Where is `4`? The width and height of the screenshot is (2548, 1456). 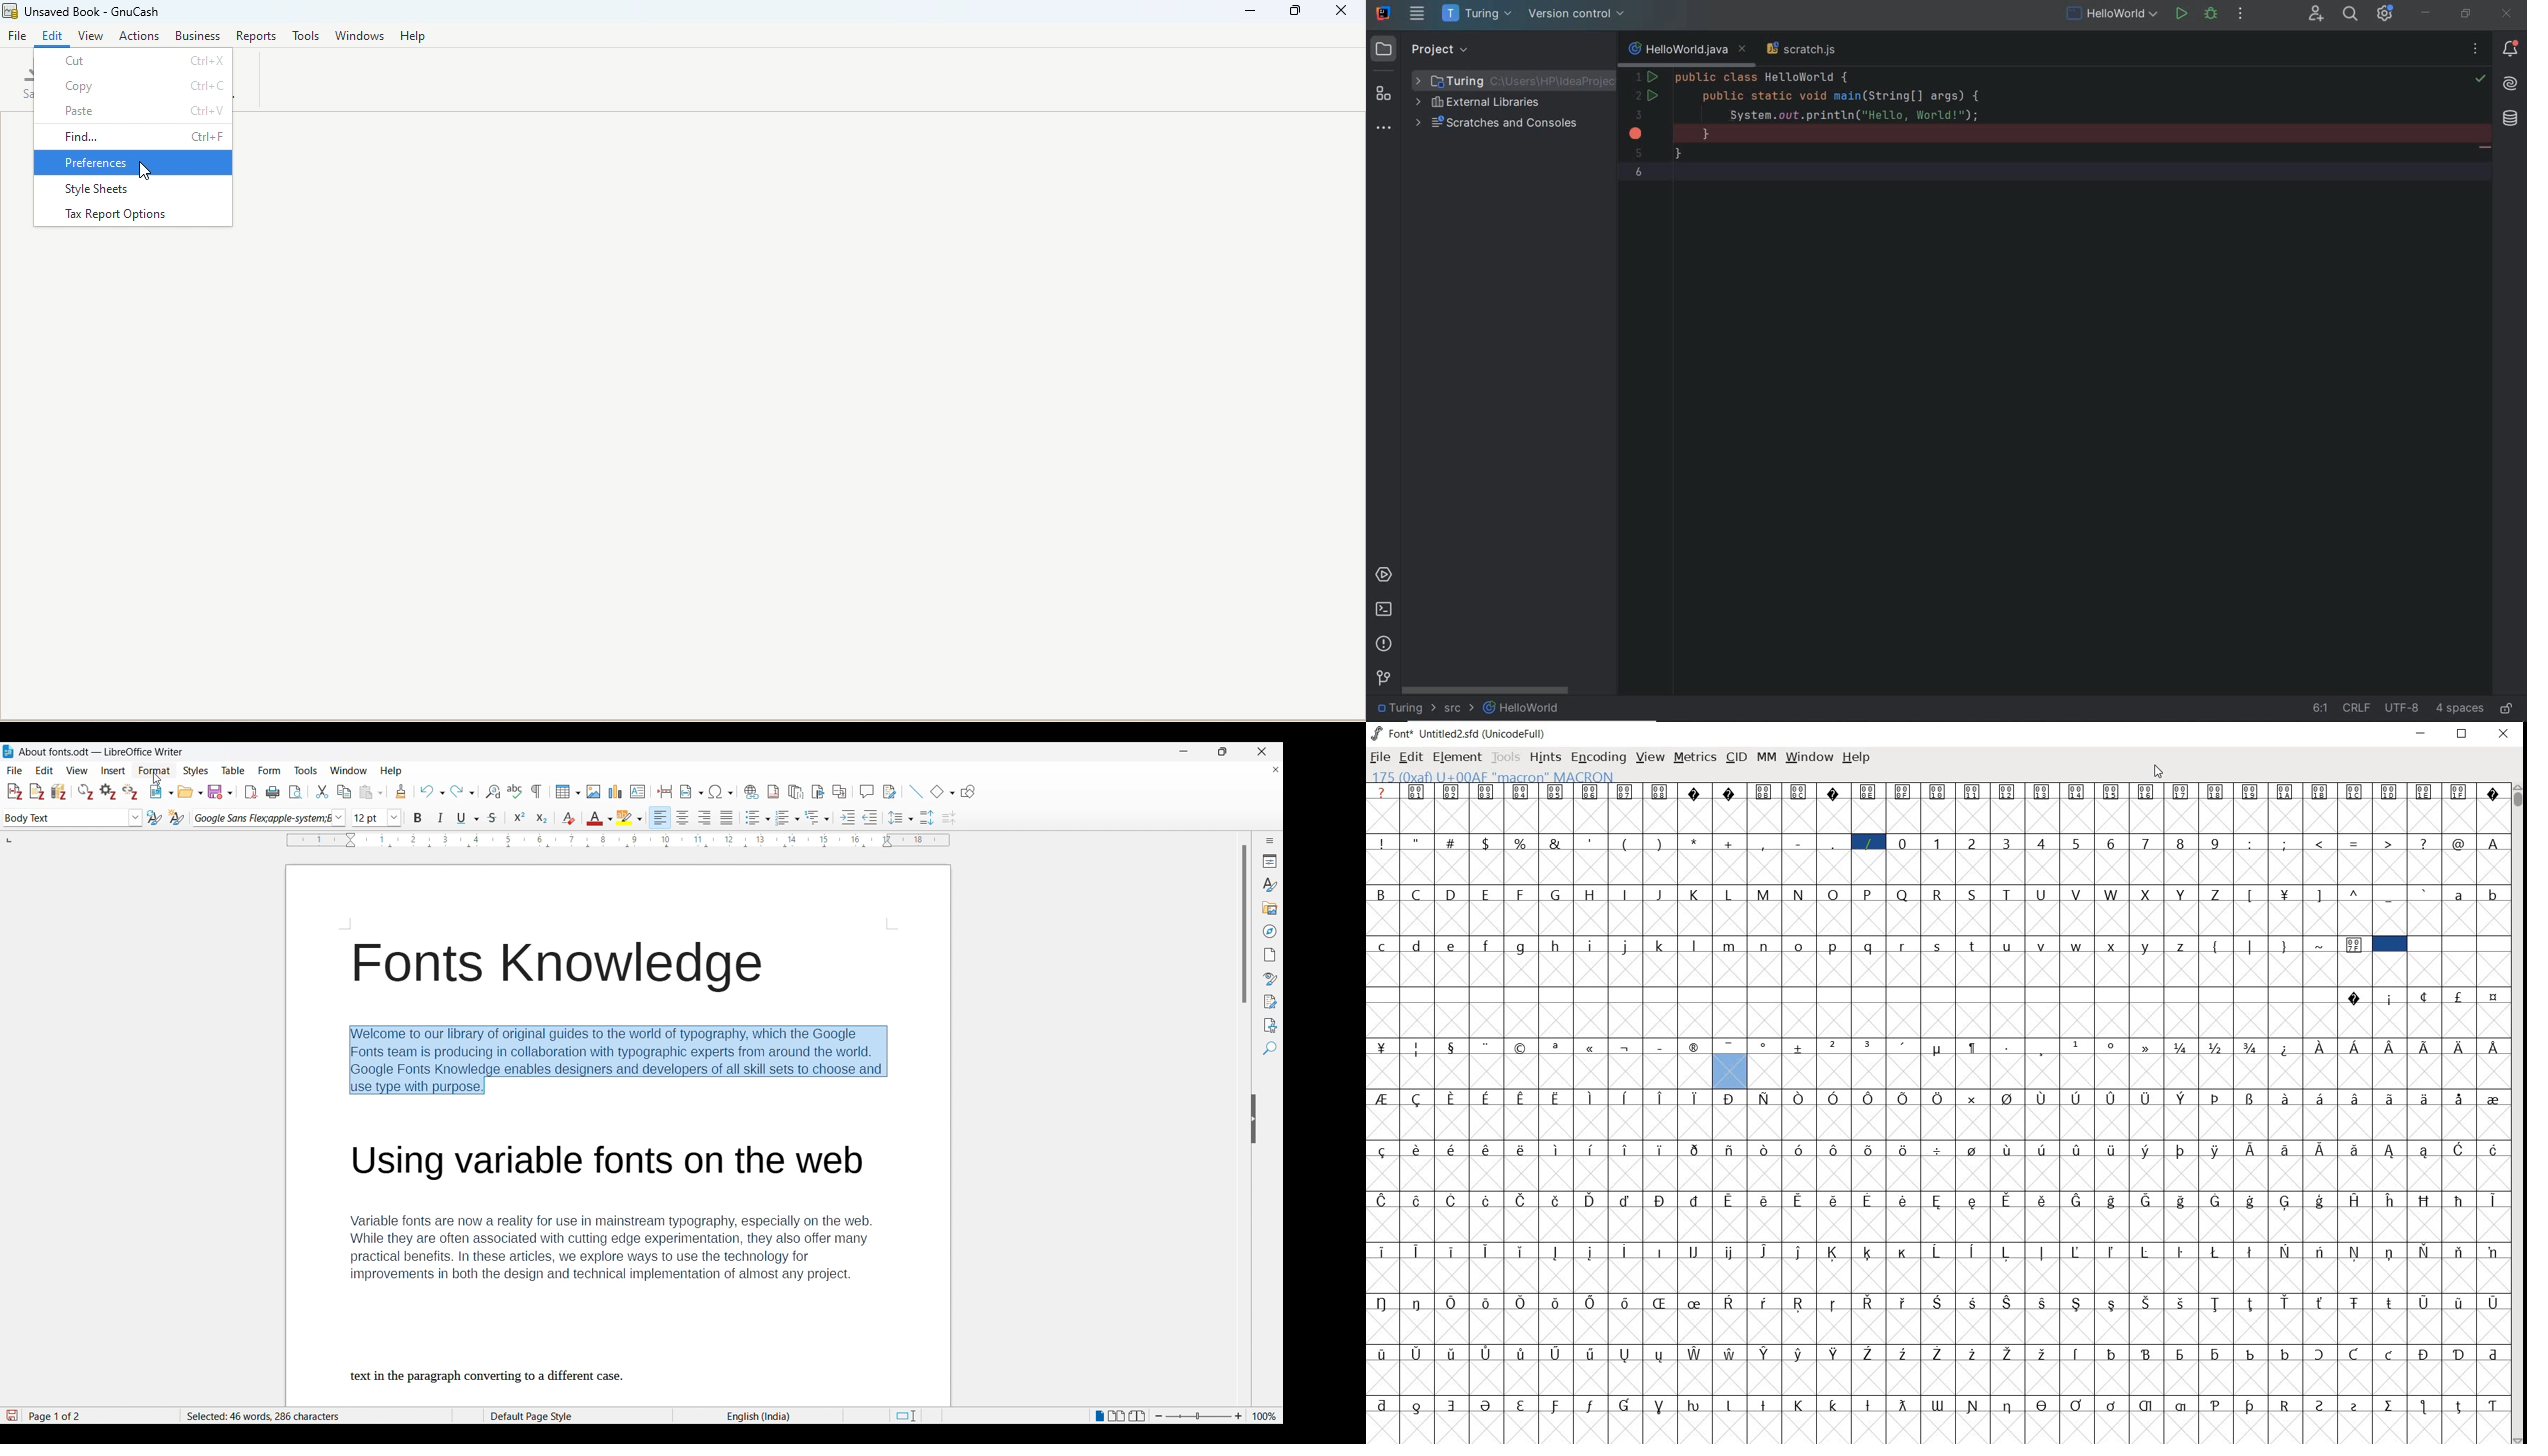 4 is located at coordinates (2043, 844).